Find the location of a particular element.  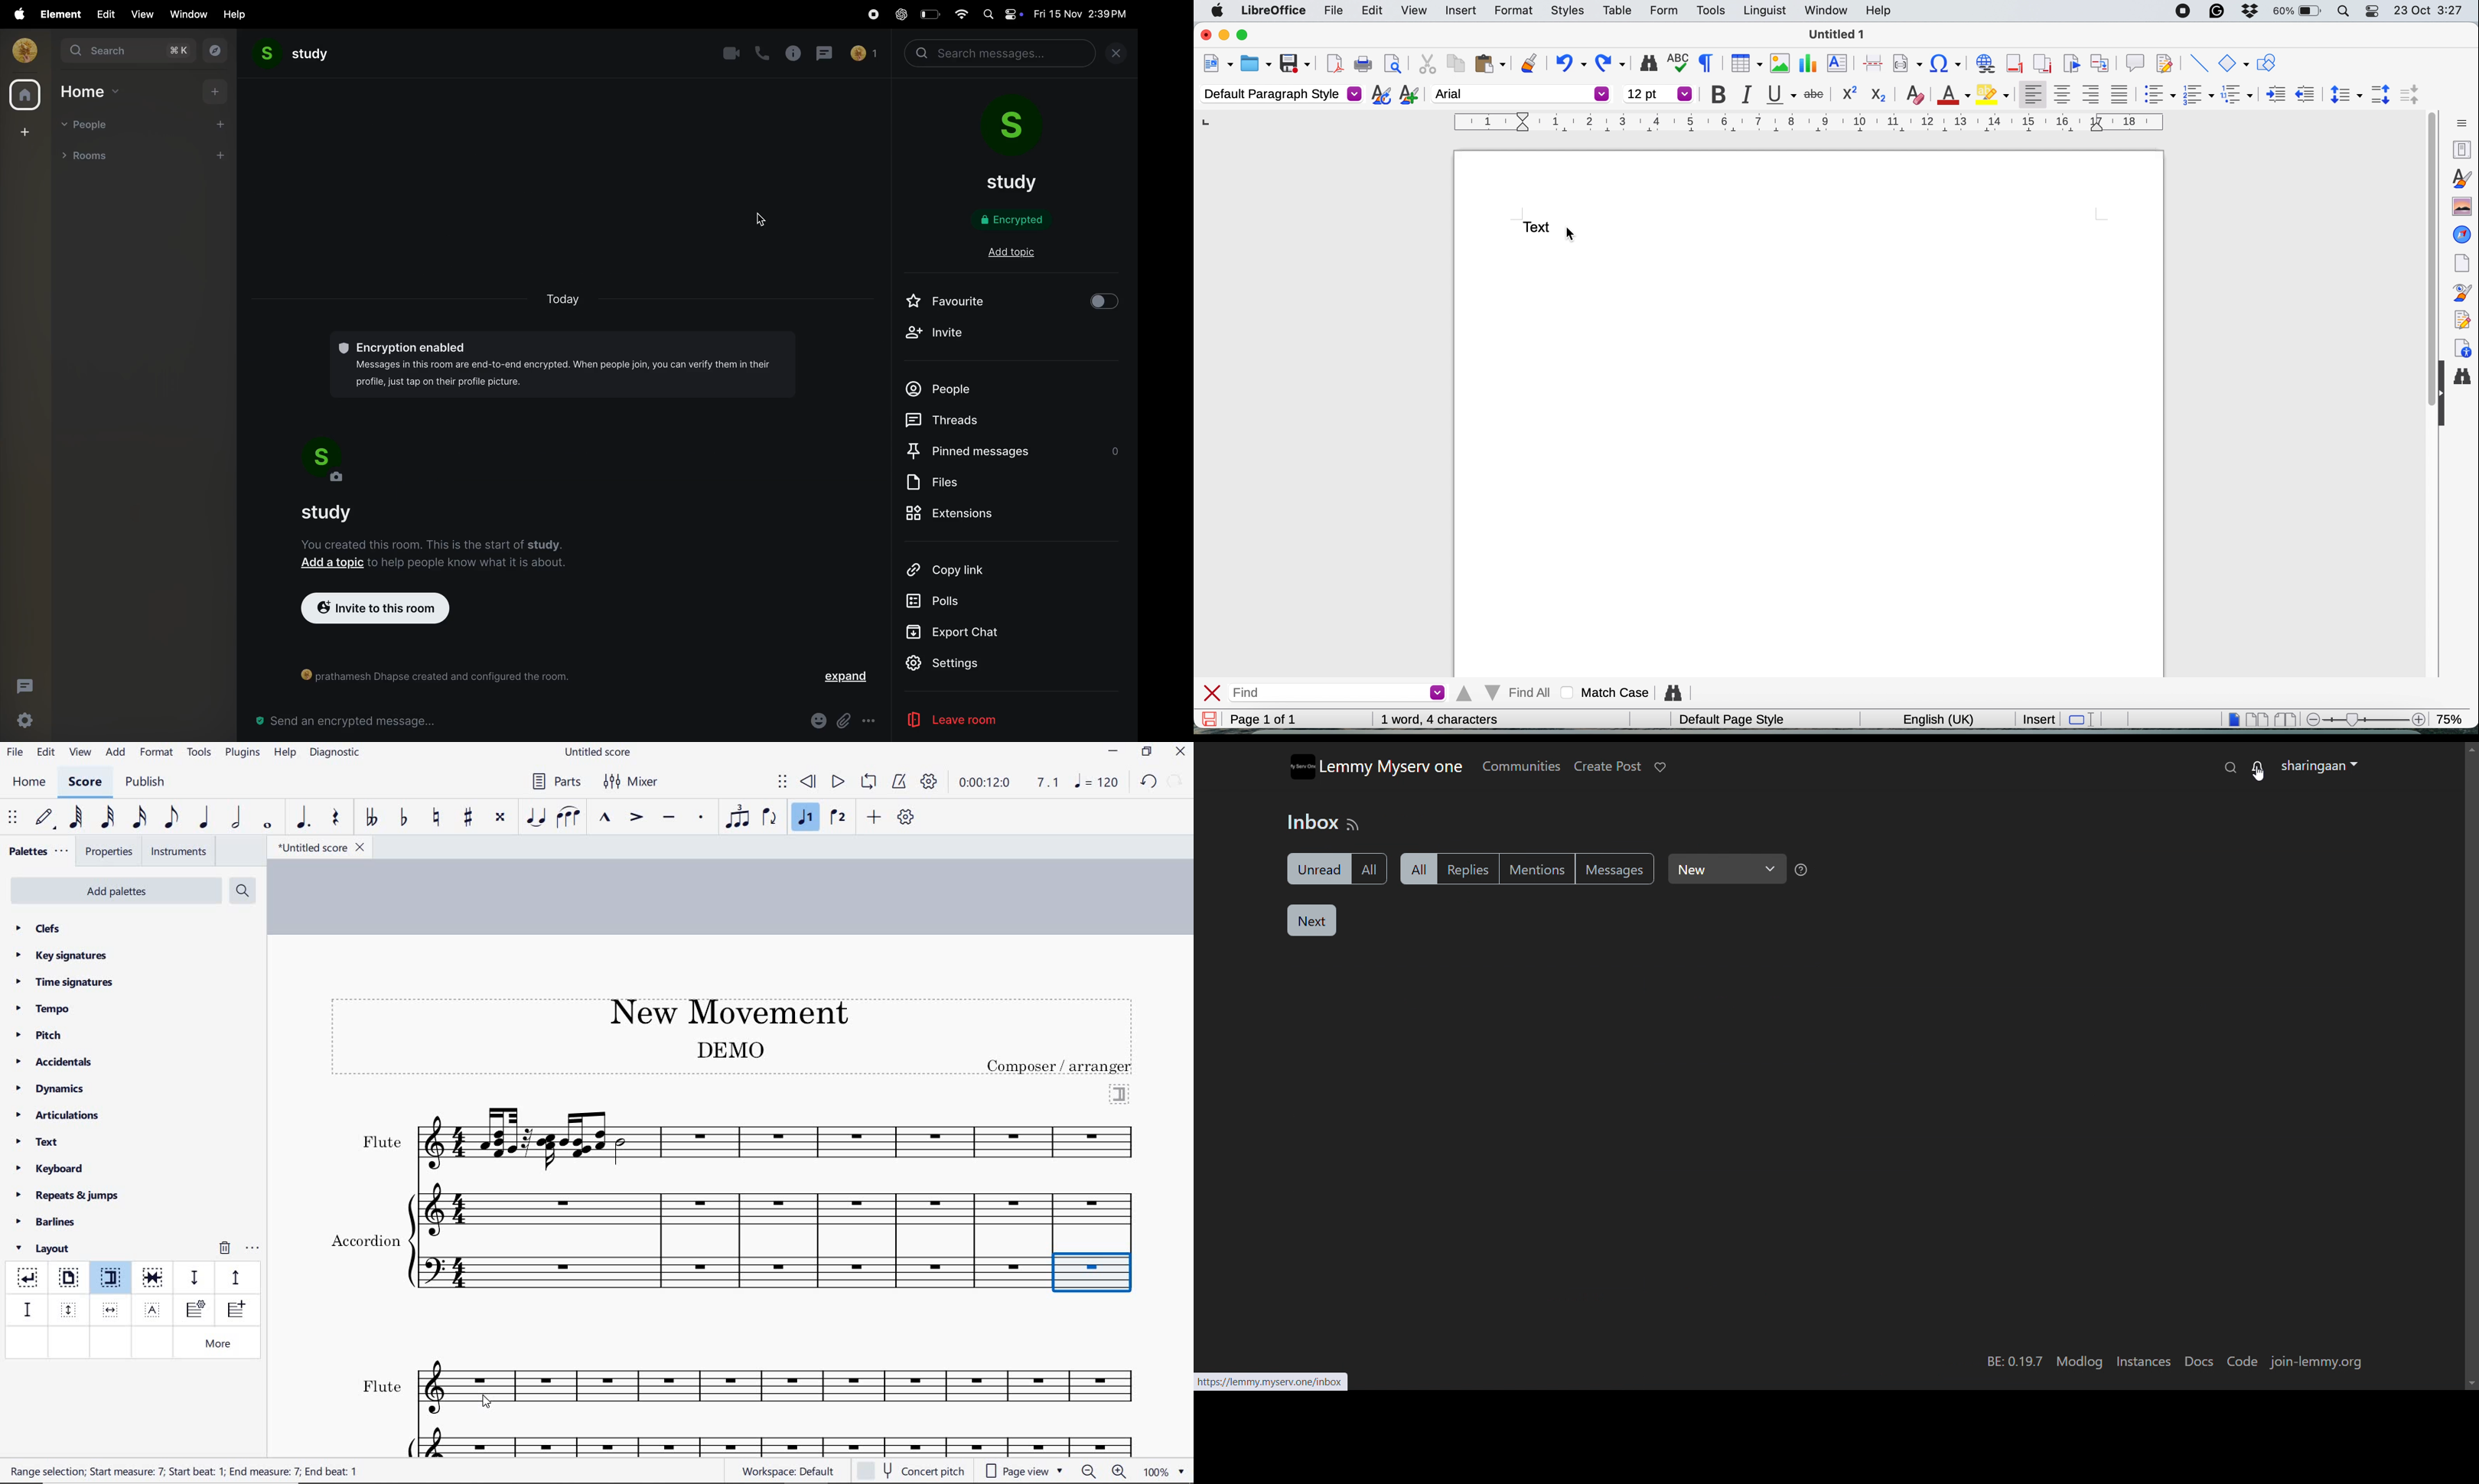

favourite is located at coordinates (947, 301).